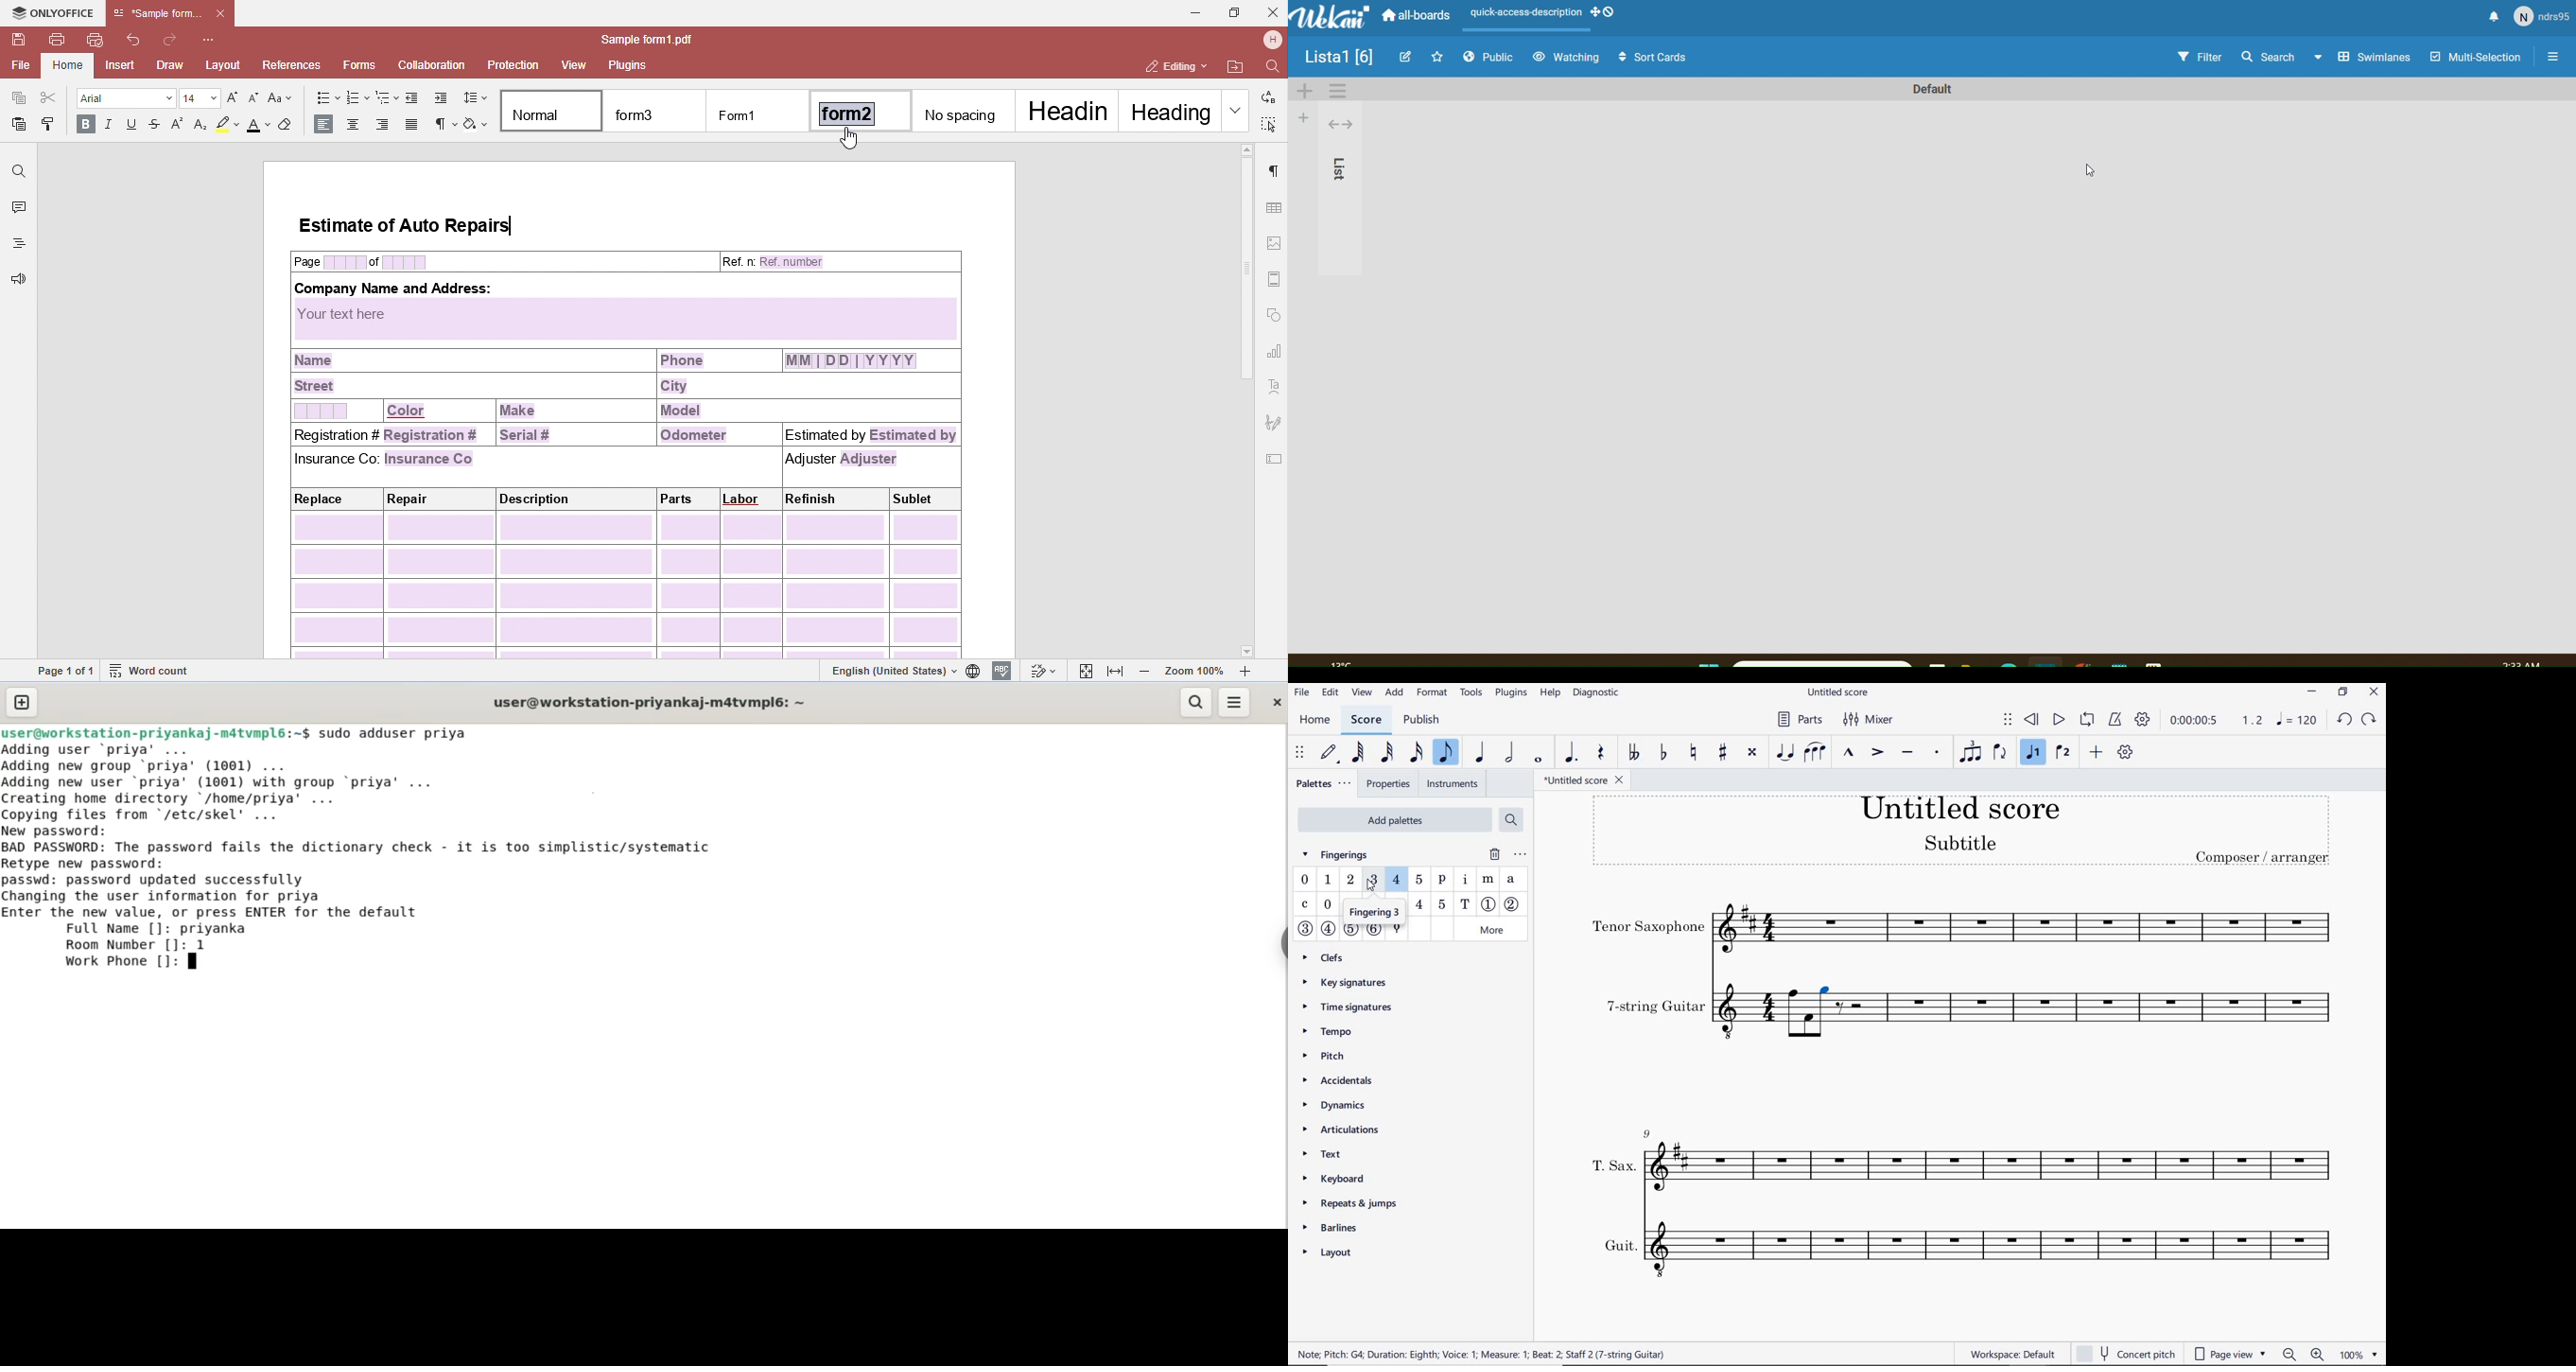 This screenshot has height=1372, width=2576. What do you see at coordinates (2032, 720) in the screenshot?
I see `REWIND` at bounding box center [2032, 720].